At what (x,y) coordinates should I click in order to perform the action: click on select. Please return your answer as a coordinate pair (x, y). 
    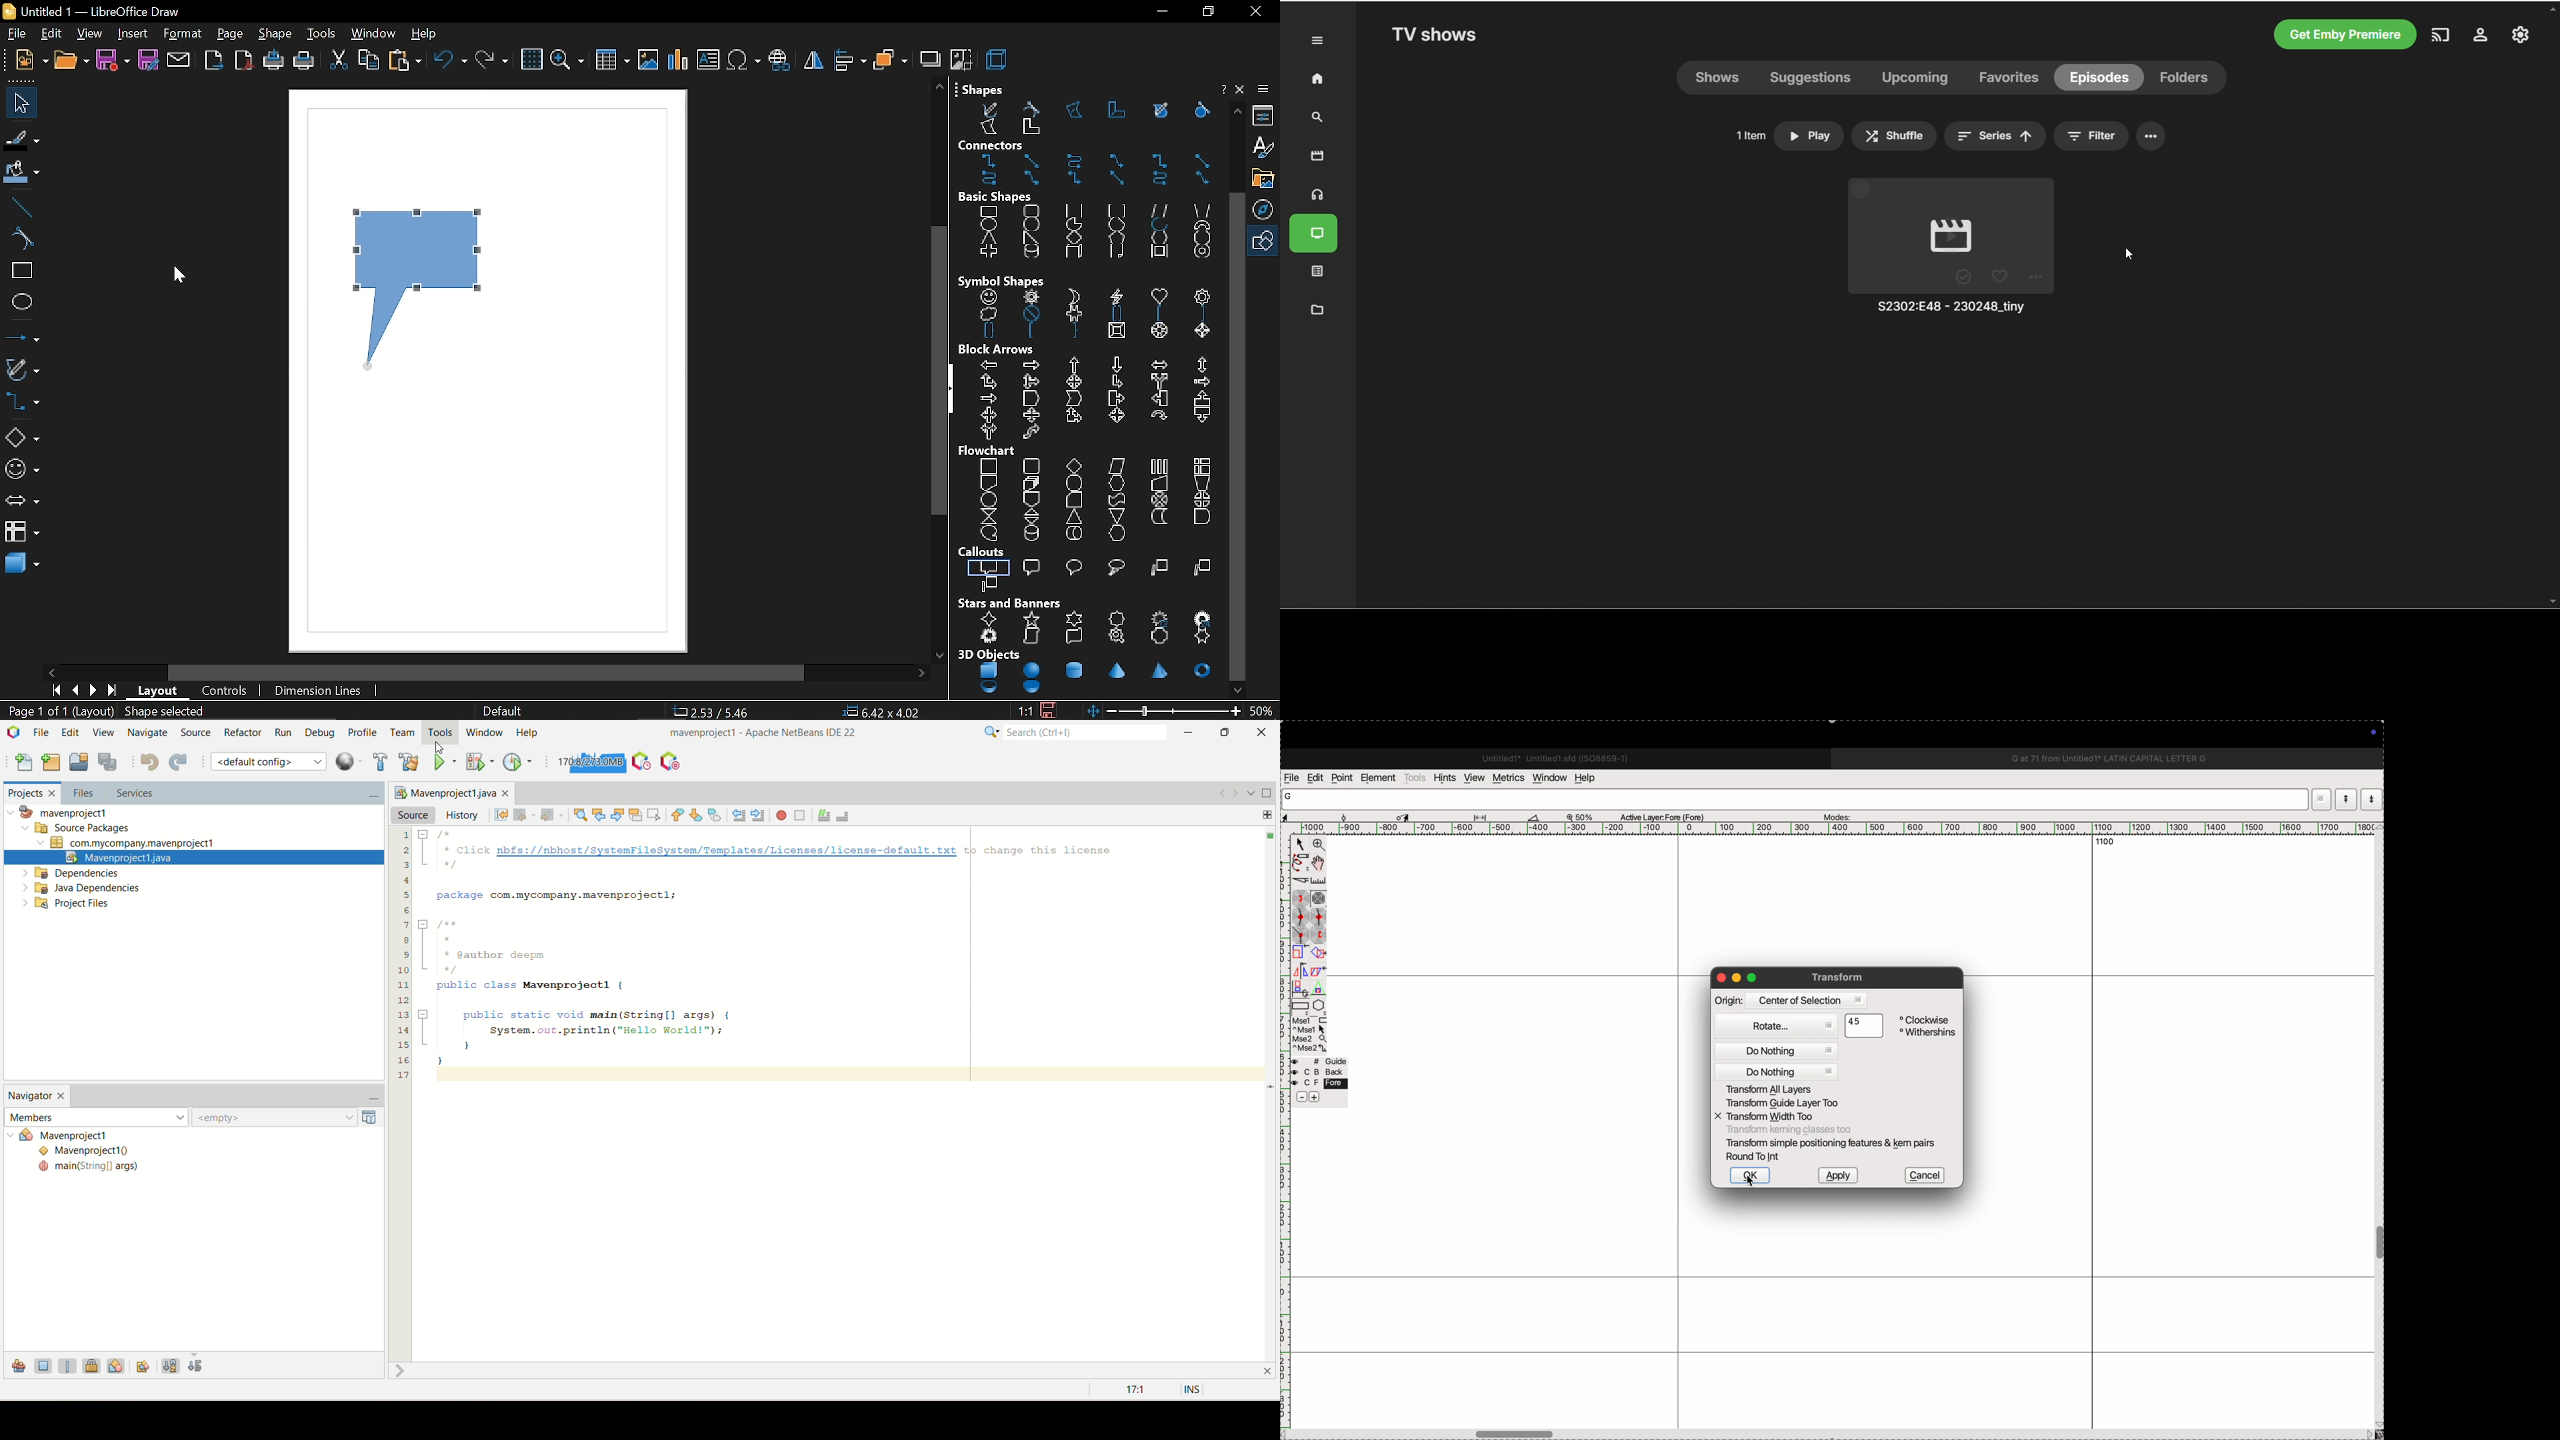
    Looking at the image, I should click on (18, 103).